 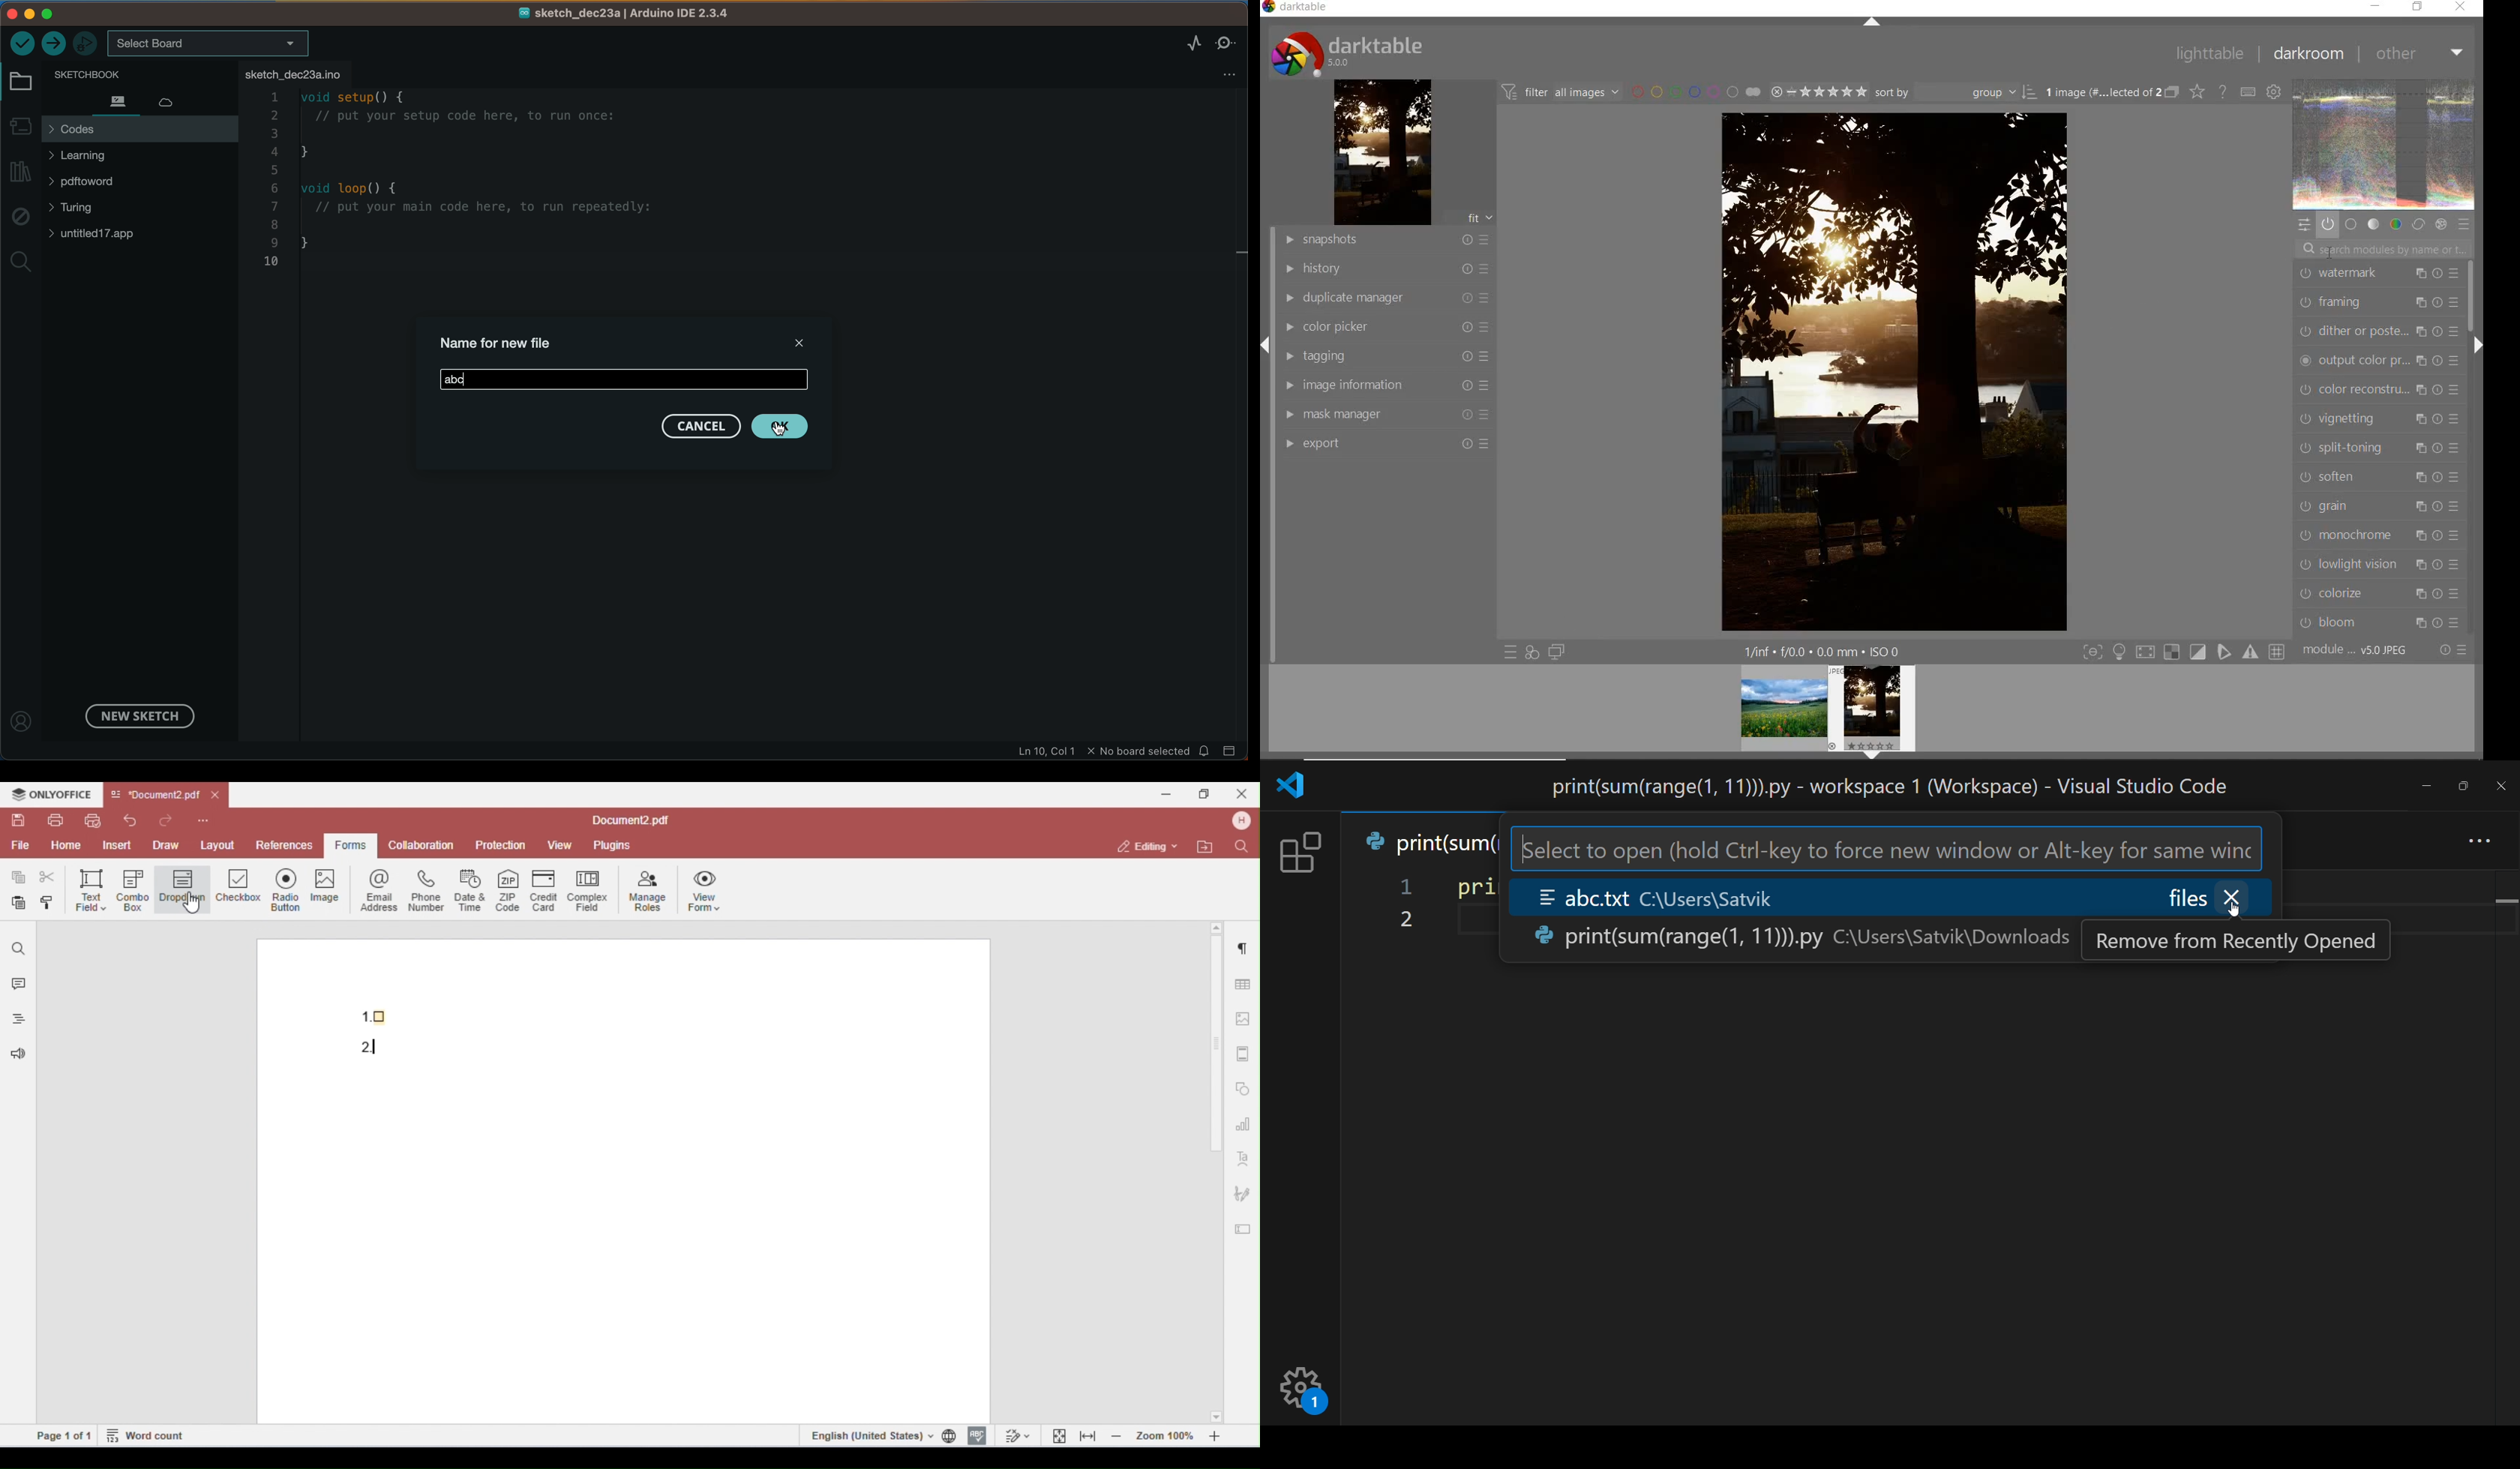 I want to click on tone, so click(x=2375, y=223).